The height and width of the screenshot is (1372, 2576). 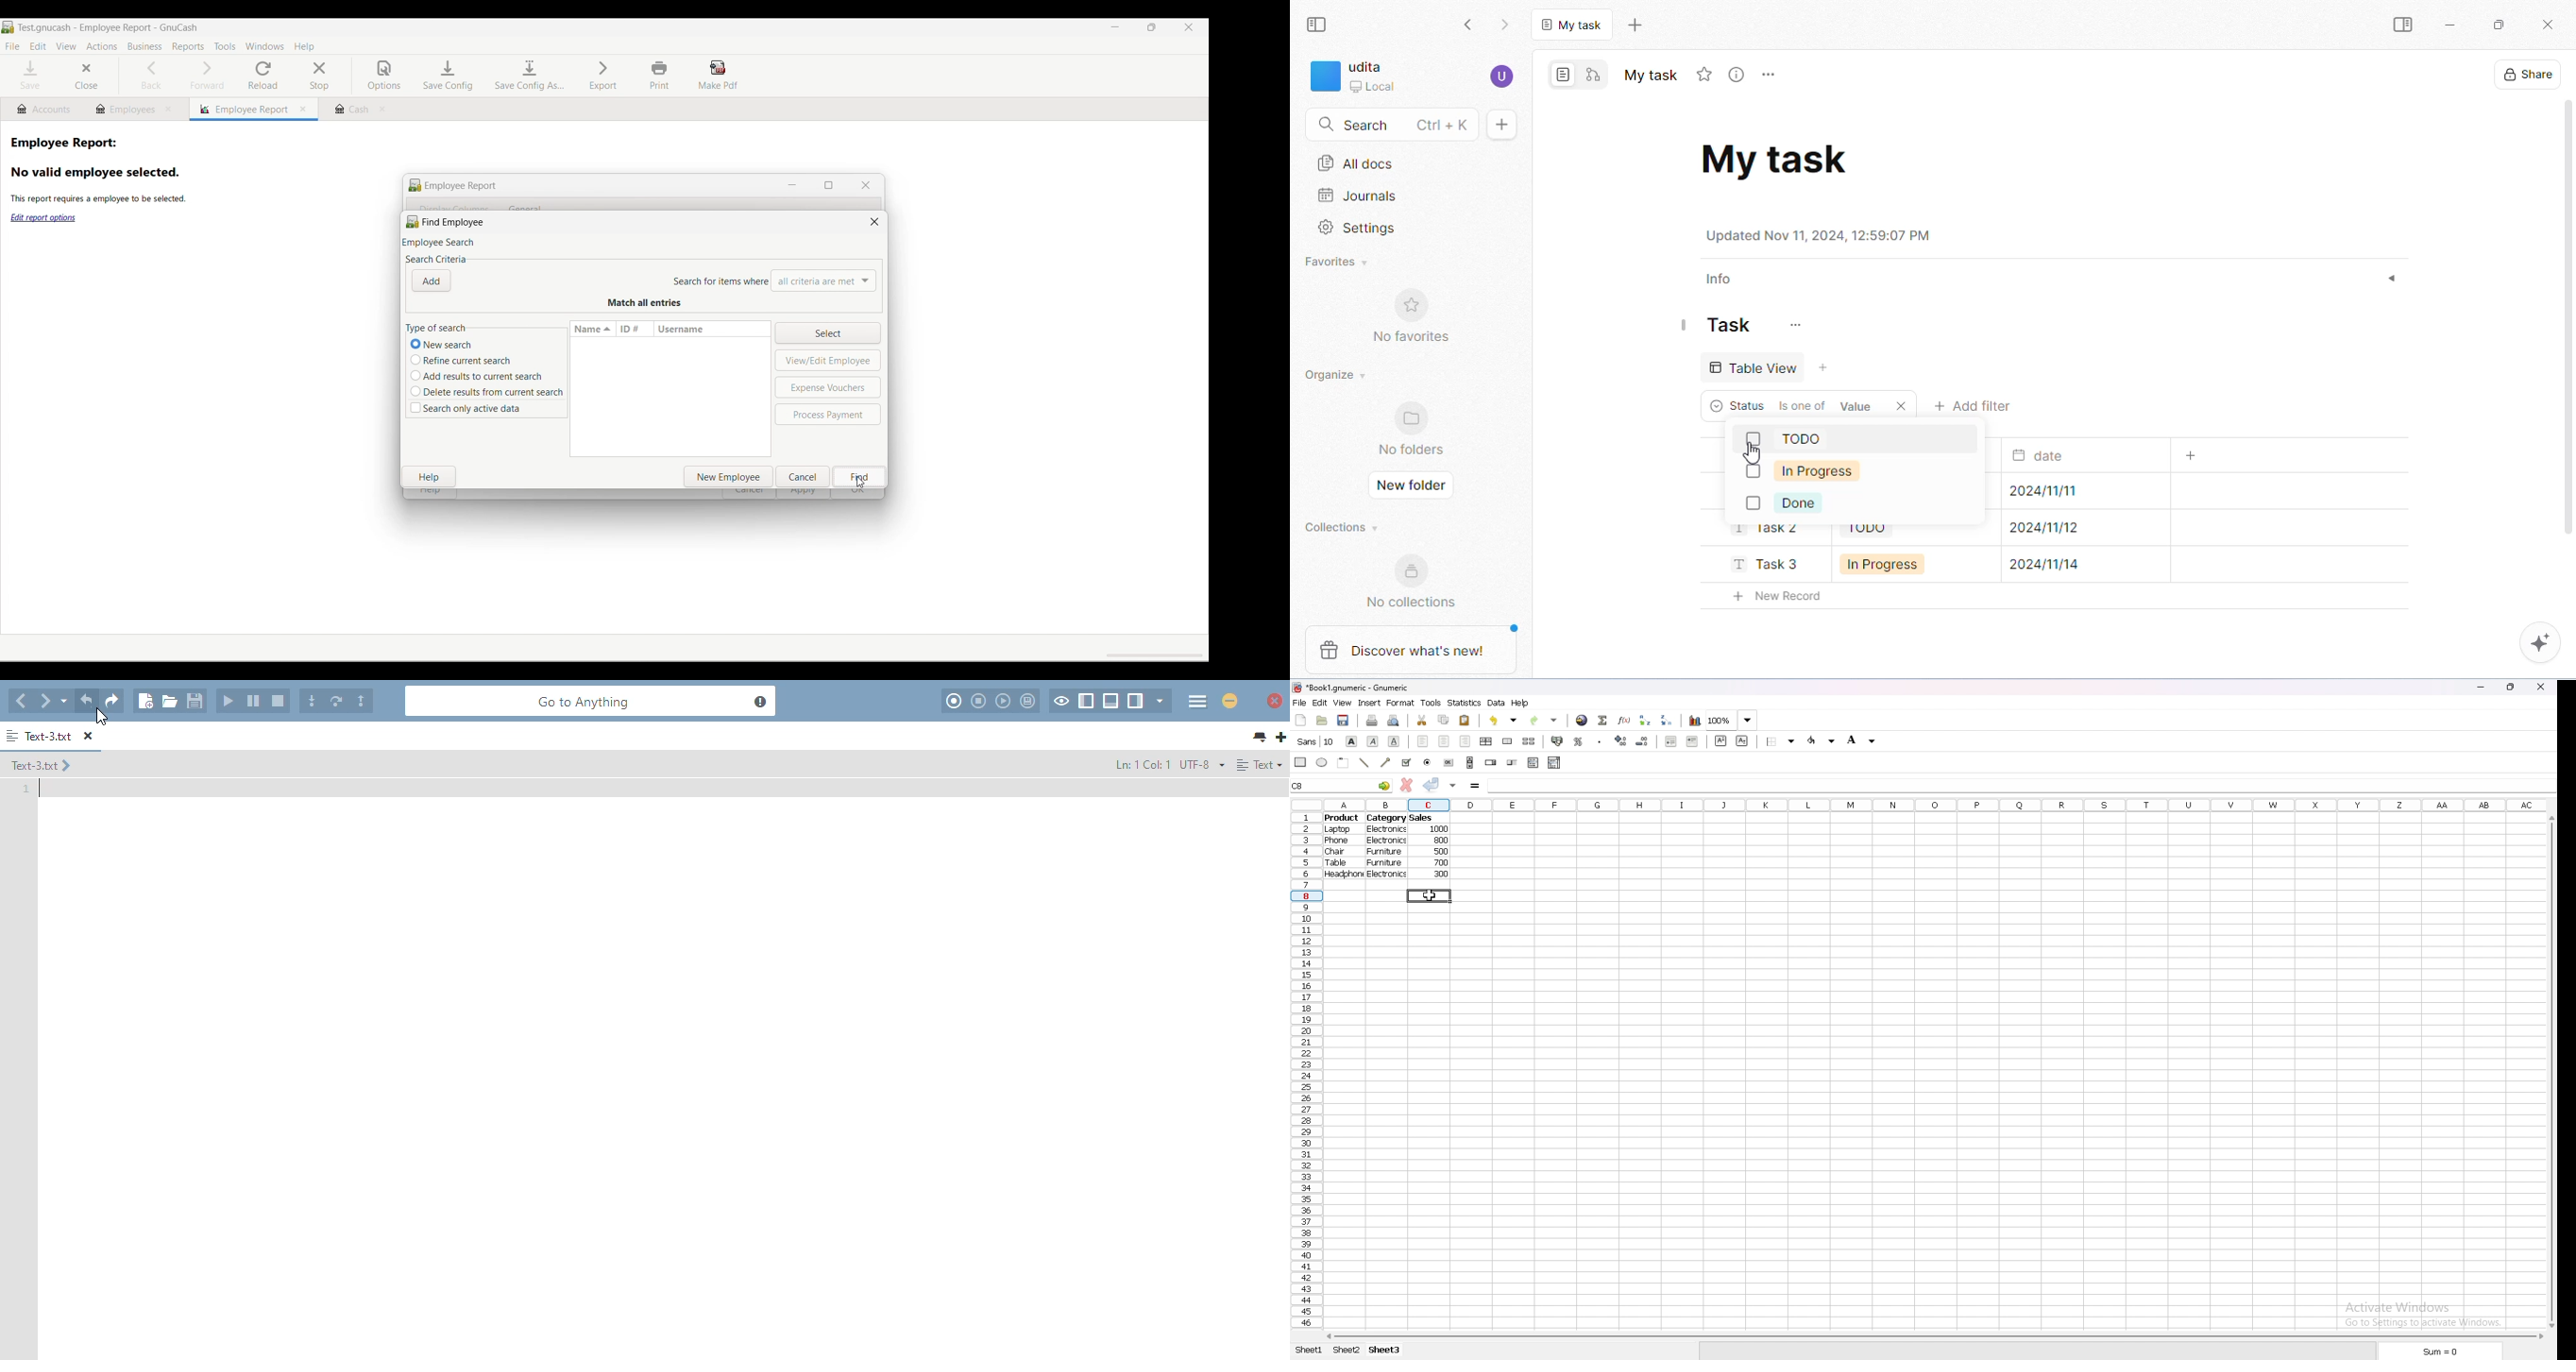 What do you see at coordinates (1415, 303) in the screenshot?
I see `favorites logo` at bounding box center [1415, 303].